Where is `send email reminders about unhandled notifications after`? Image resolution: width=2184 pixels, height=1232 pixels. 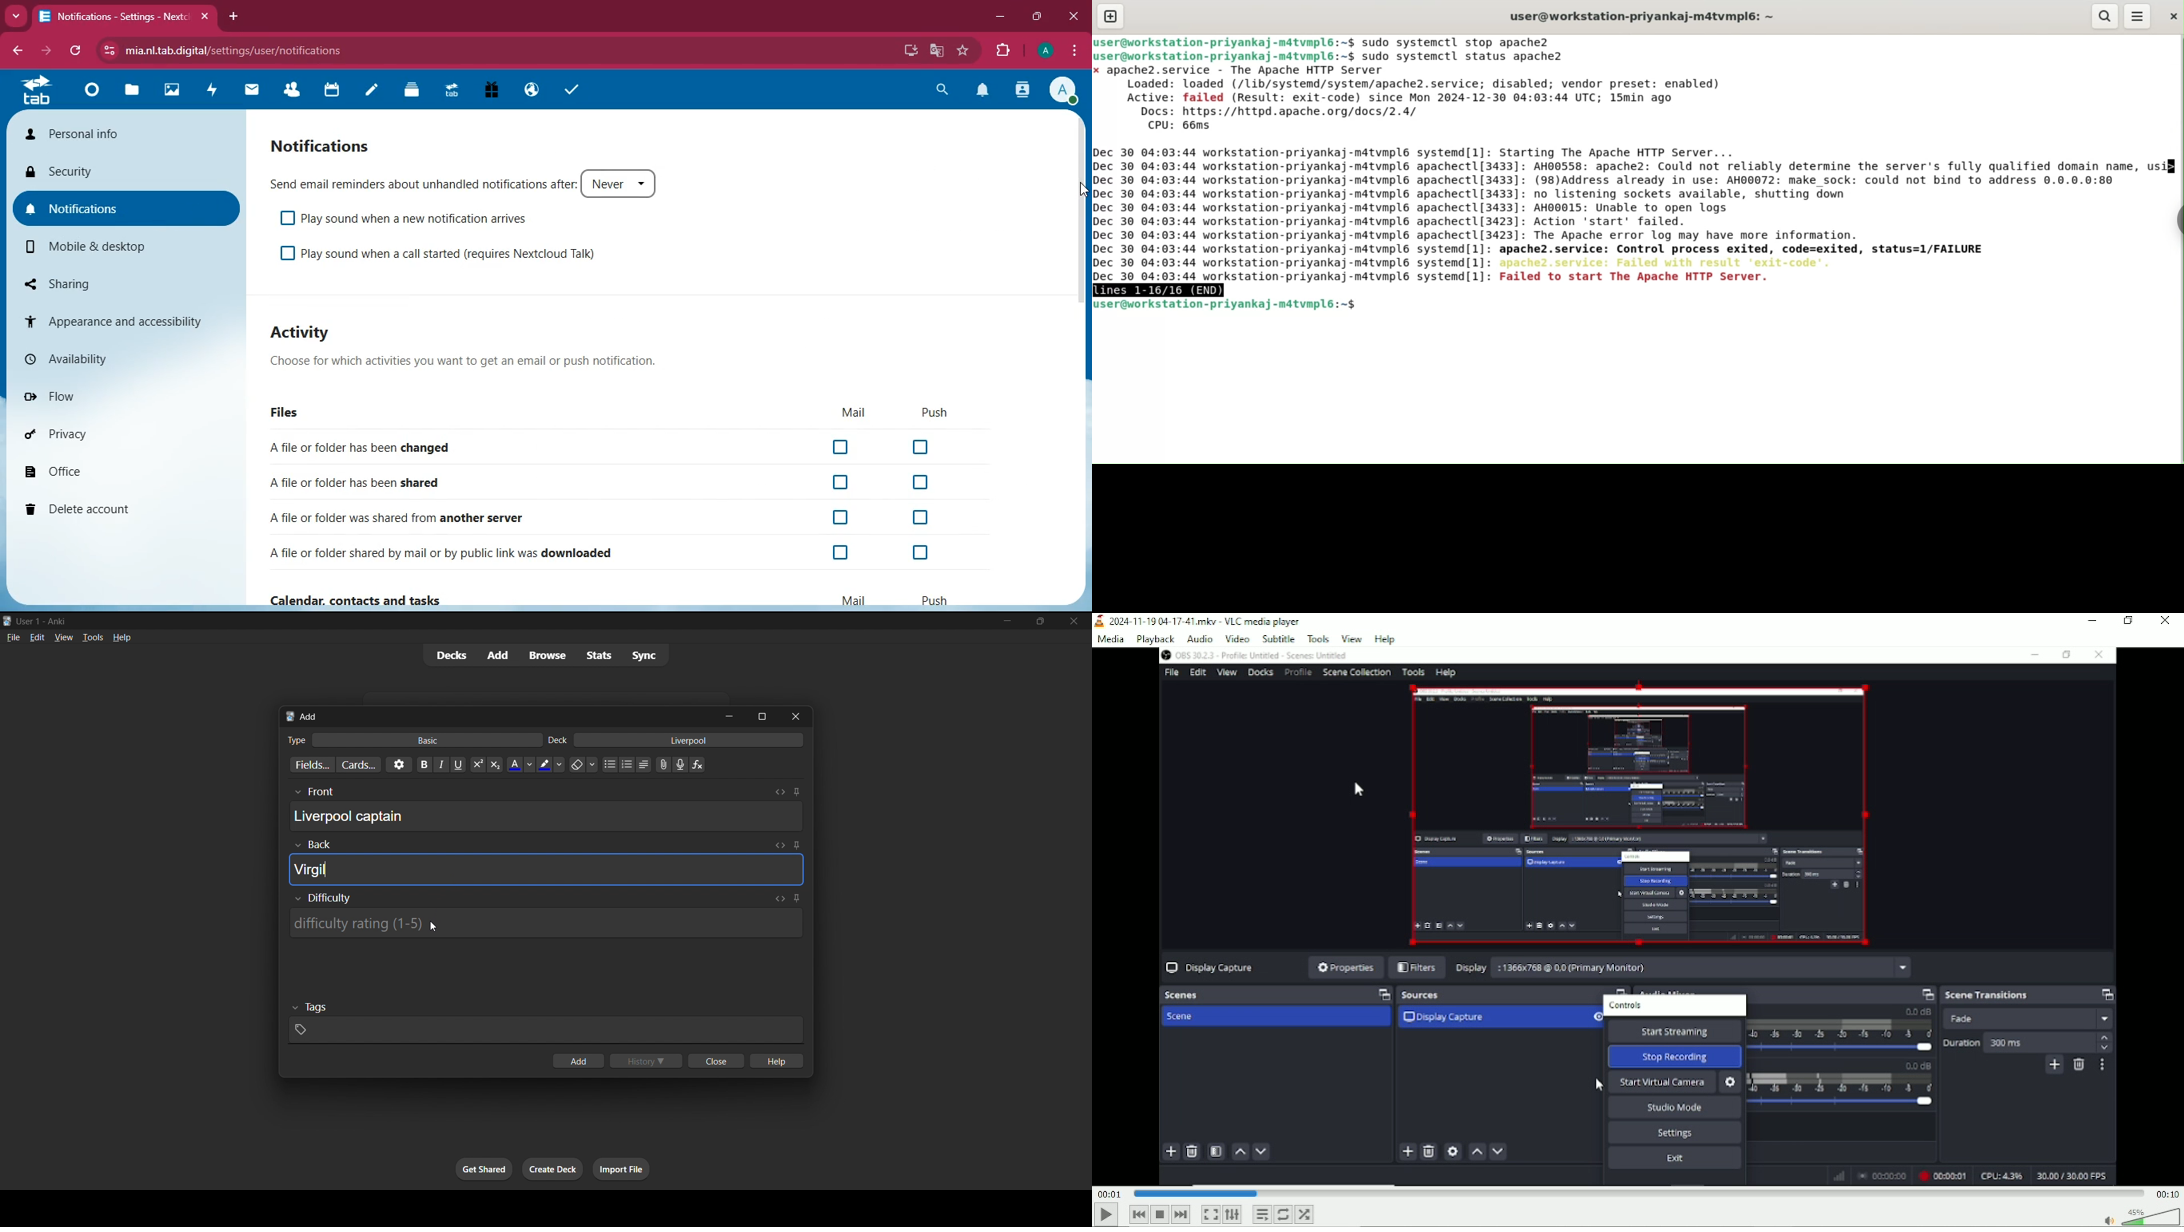
send email reminders about unhandled notifications after is located at coordinates (420, 182).